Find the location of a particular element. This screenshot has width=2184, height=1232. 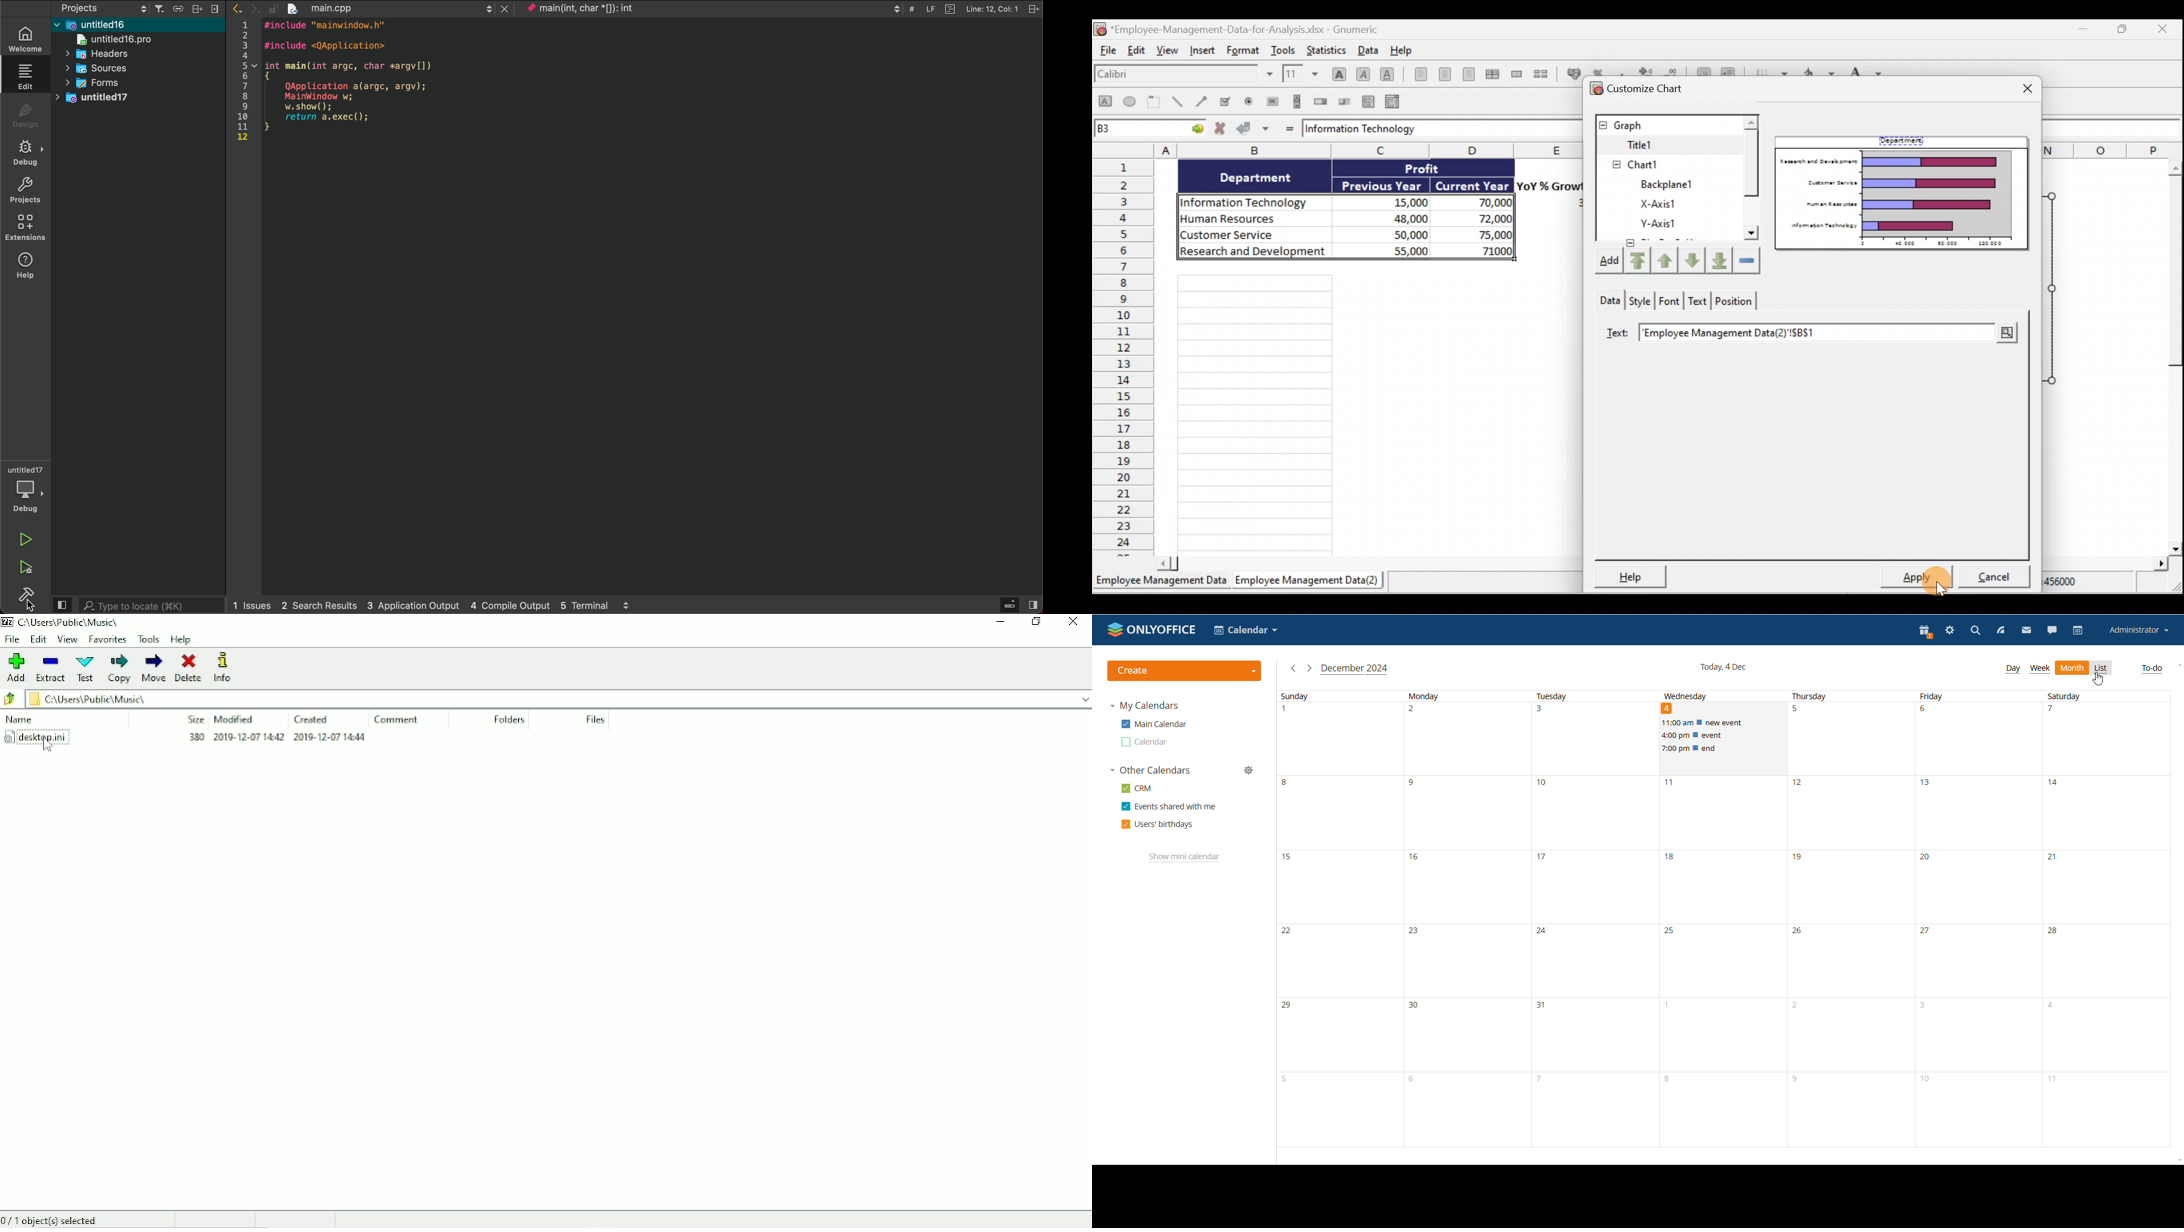

Size is located at coordinates (192, 719).